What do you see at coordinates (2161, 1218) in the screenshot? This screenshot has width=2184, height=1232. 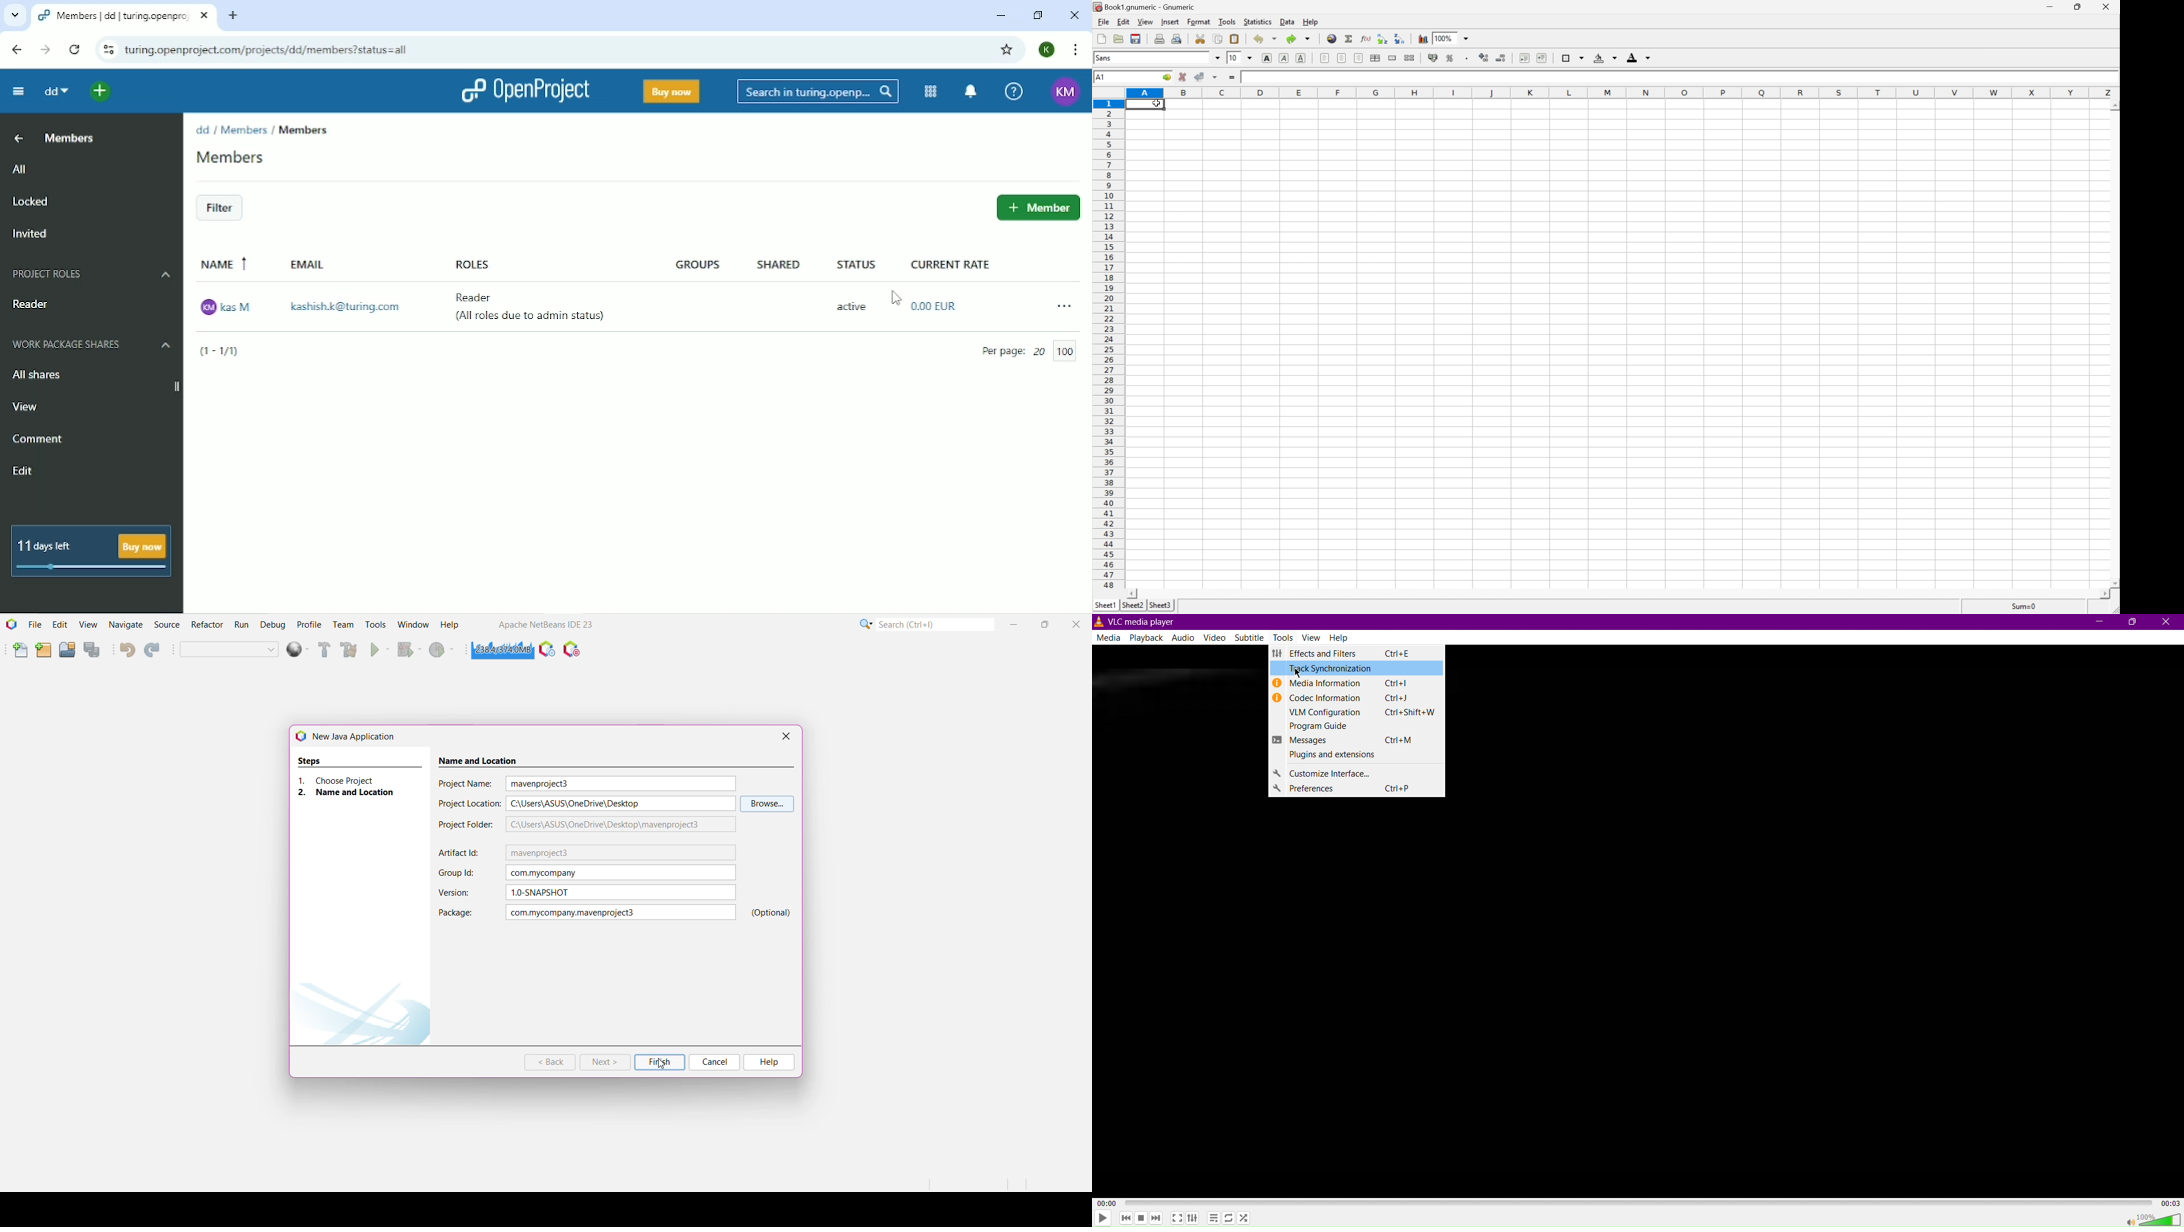 I see `Volume` at bounding box center [2161, 1218].